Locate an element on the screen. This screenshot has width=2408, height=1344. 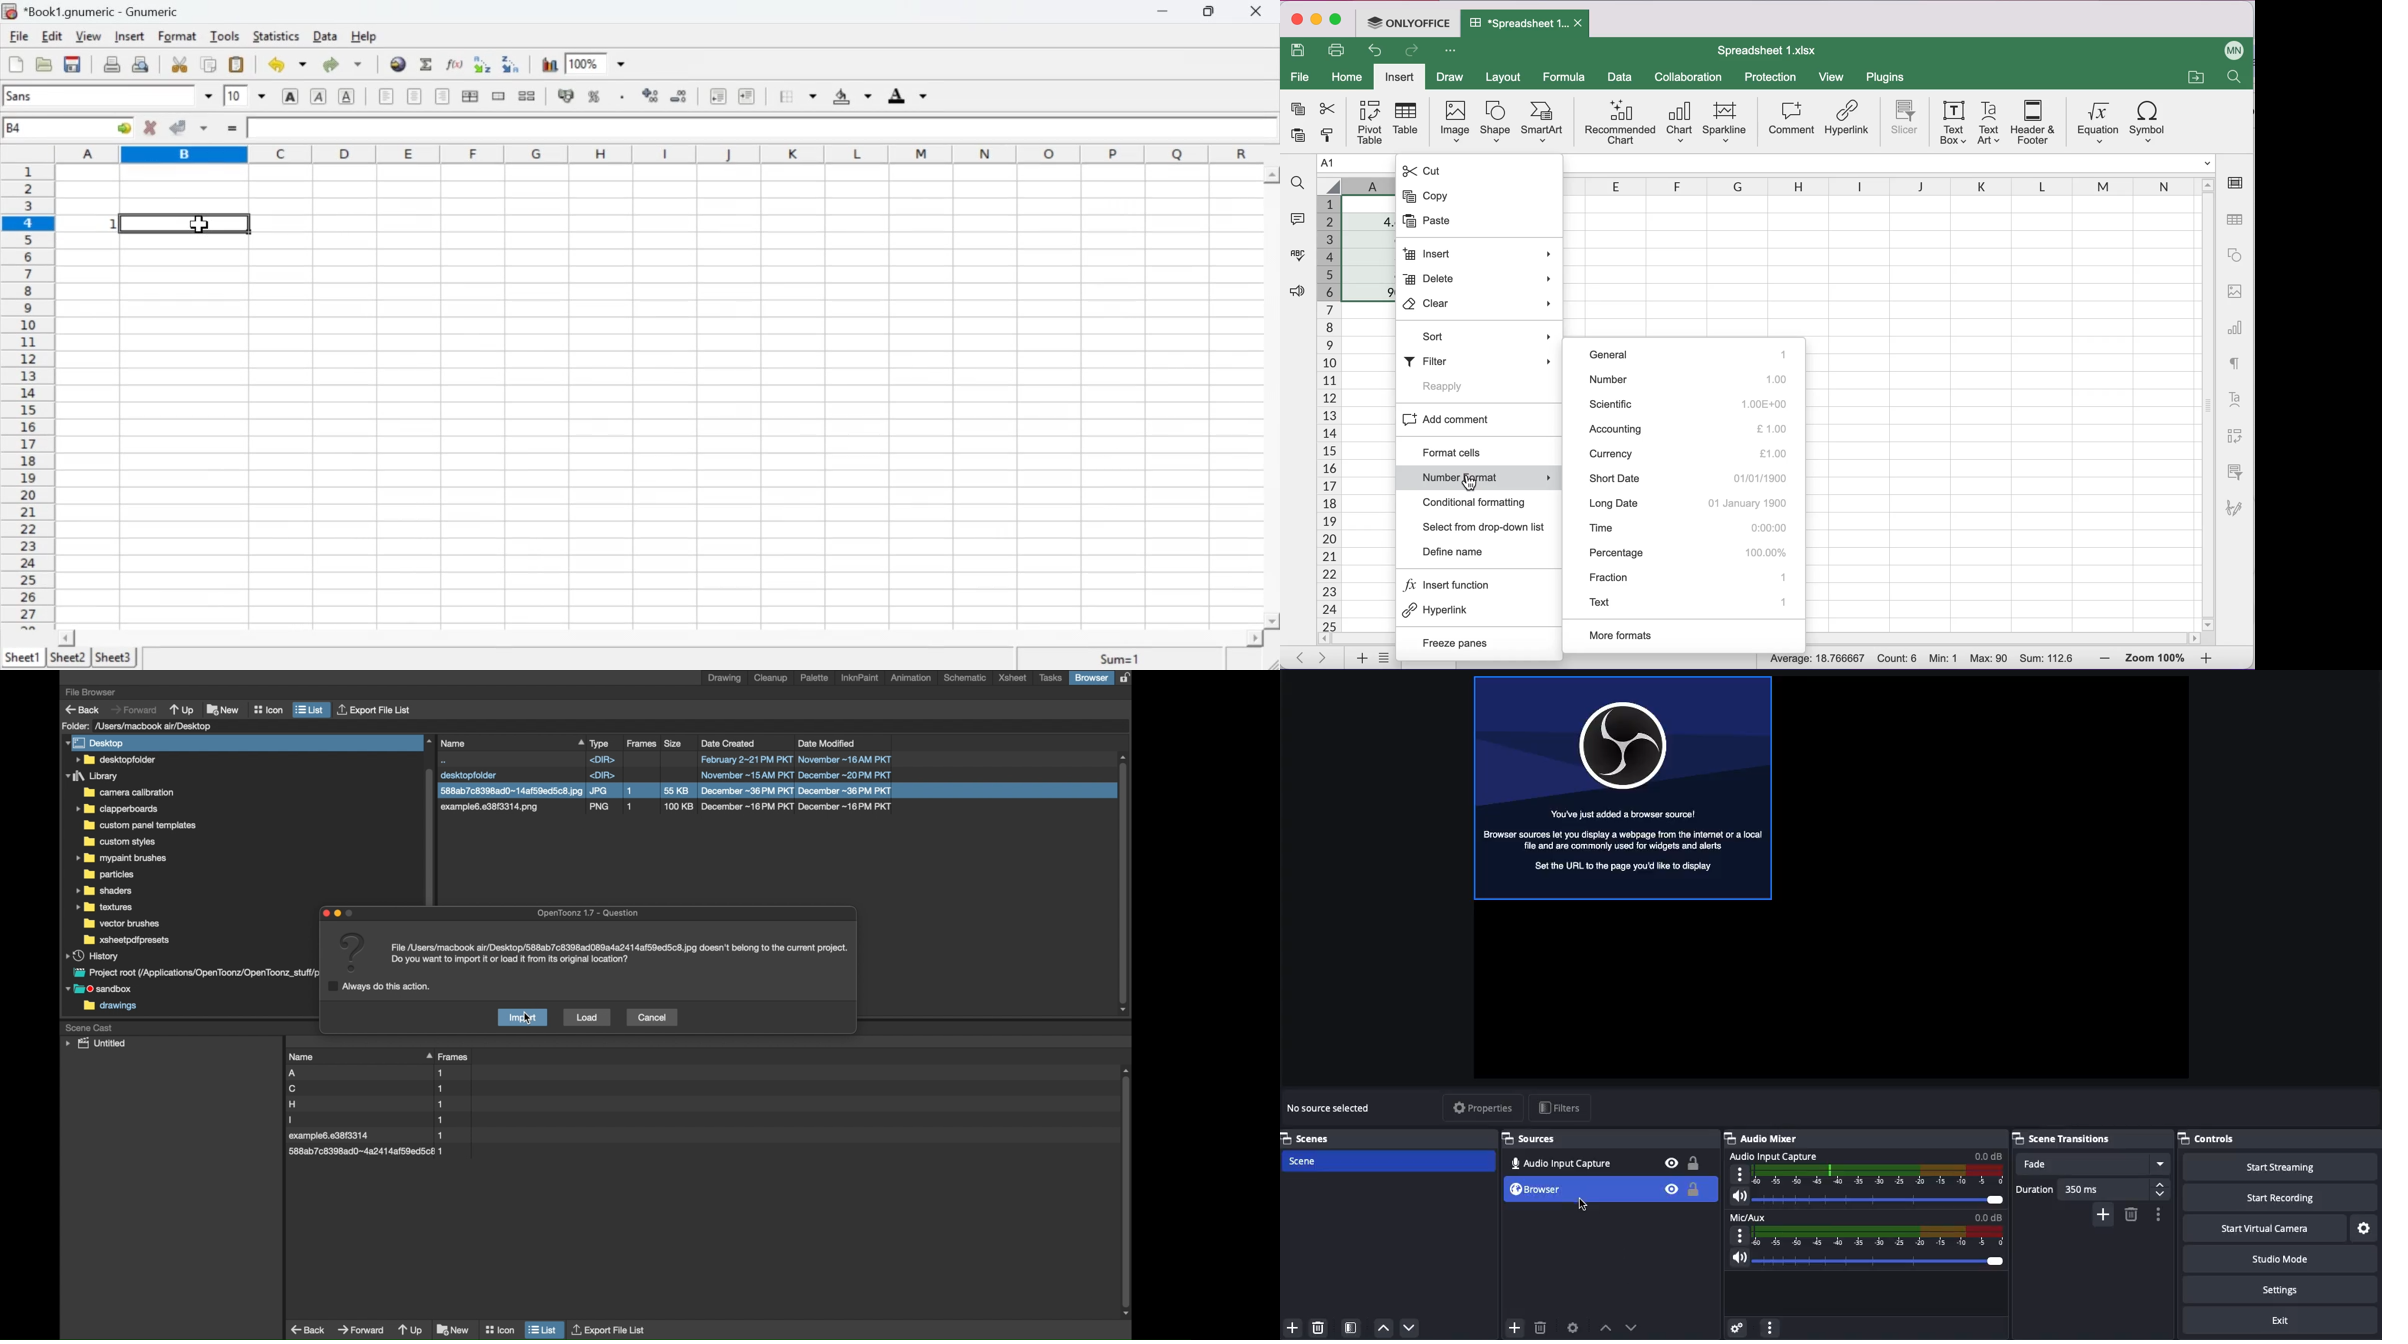
copy style is located at coordinates (1325, 136).